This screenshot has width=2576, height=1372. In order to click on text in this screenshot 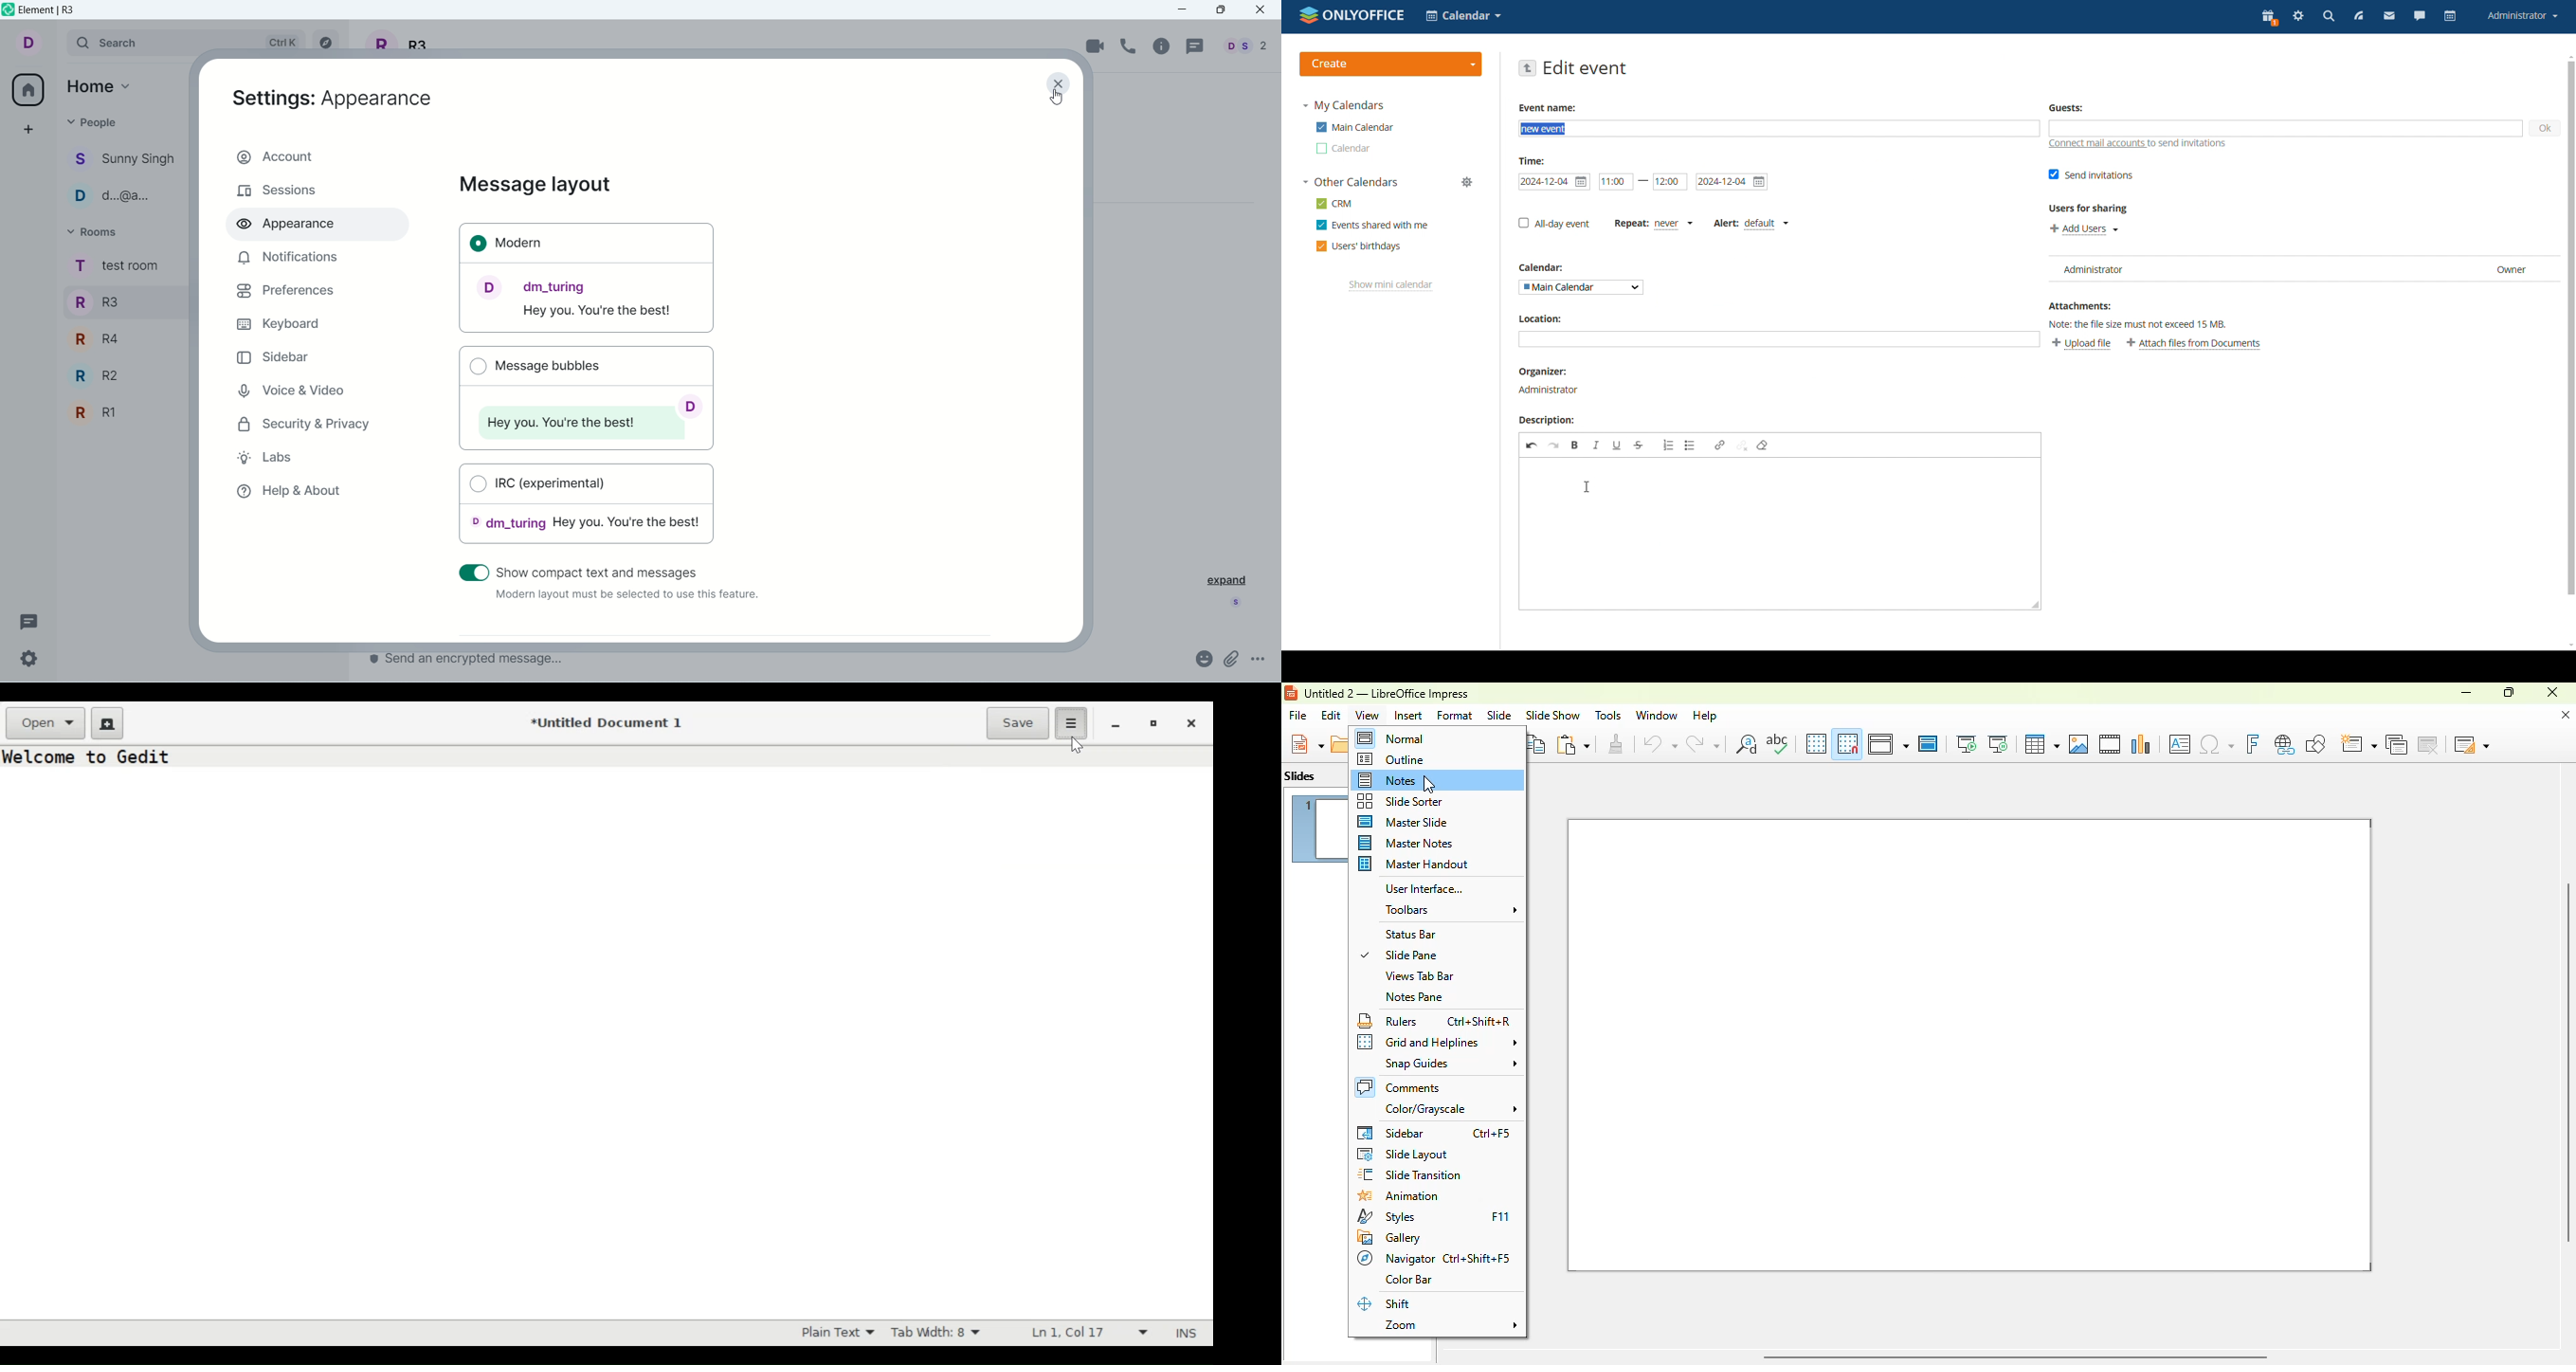, I will do `click(626, 597)`.